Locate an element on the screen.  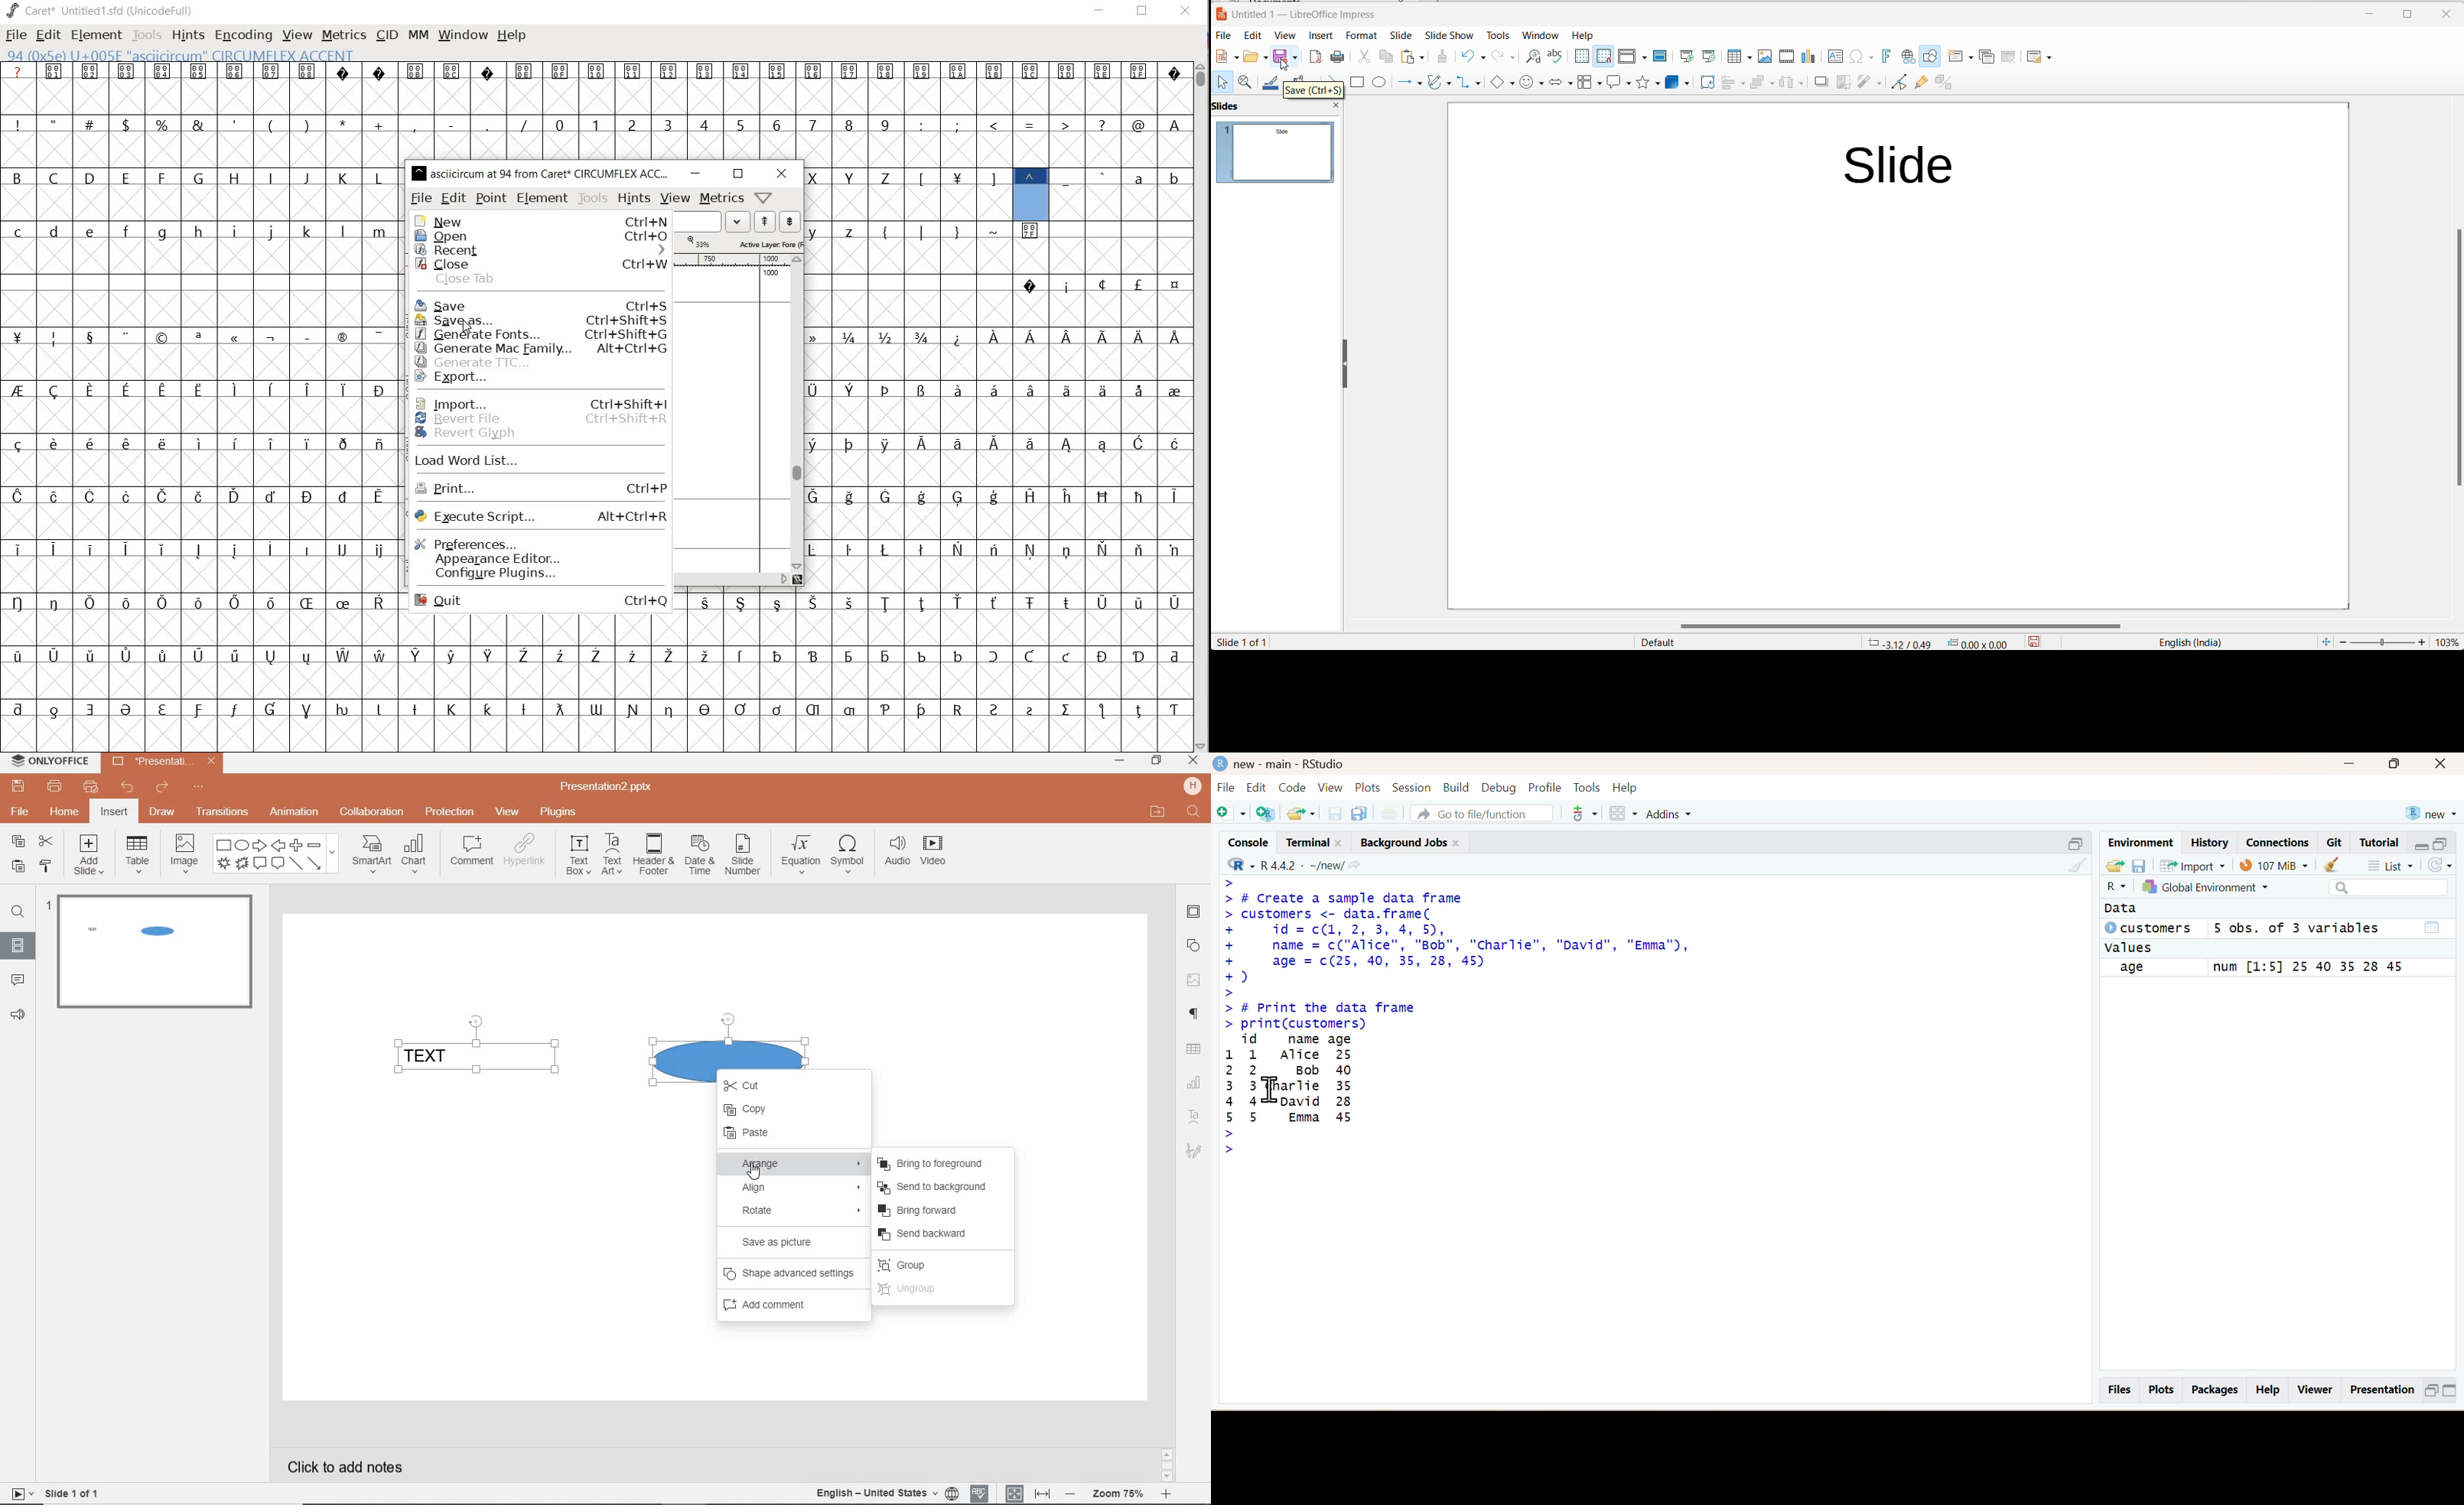
SCROLLBAR is located at coordinates (1167, 1464).